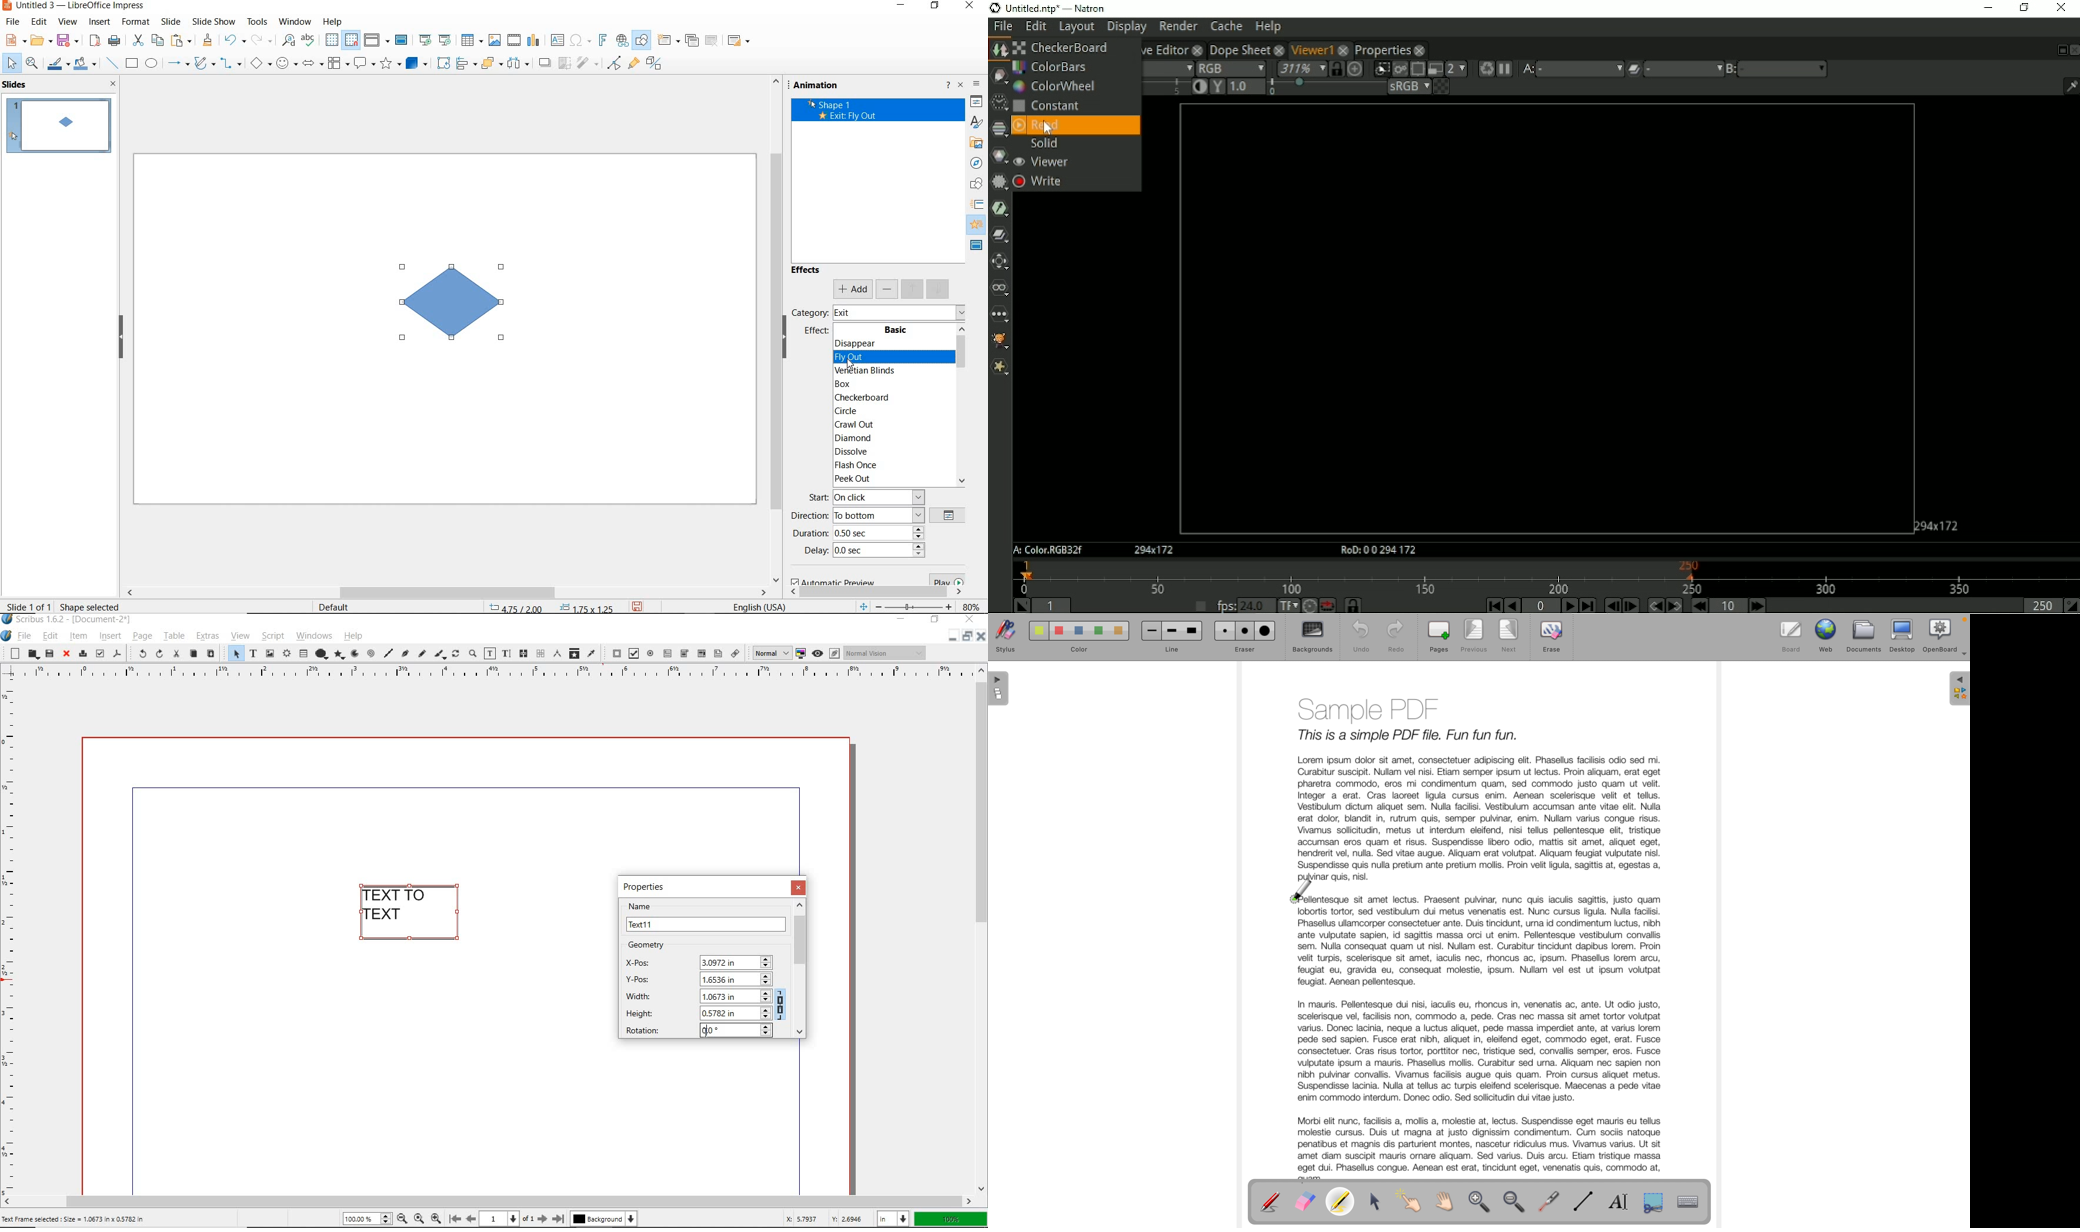 Image resolution: width=2100 pixels, height=1232 pixels. What do you see at coordinates (142, 638) in the screenshot?
I see `page` at bounding box center [142, 638].